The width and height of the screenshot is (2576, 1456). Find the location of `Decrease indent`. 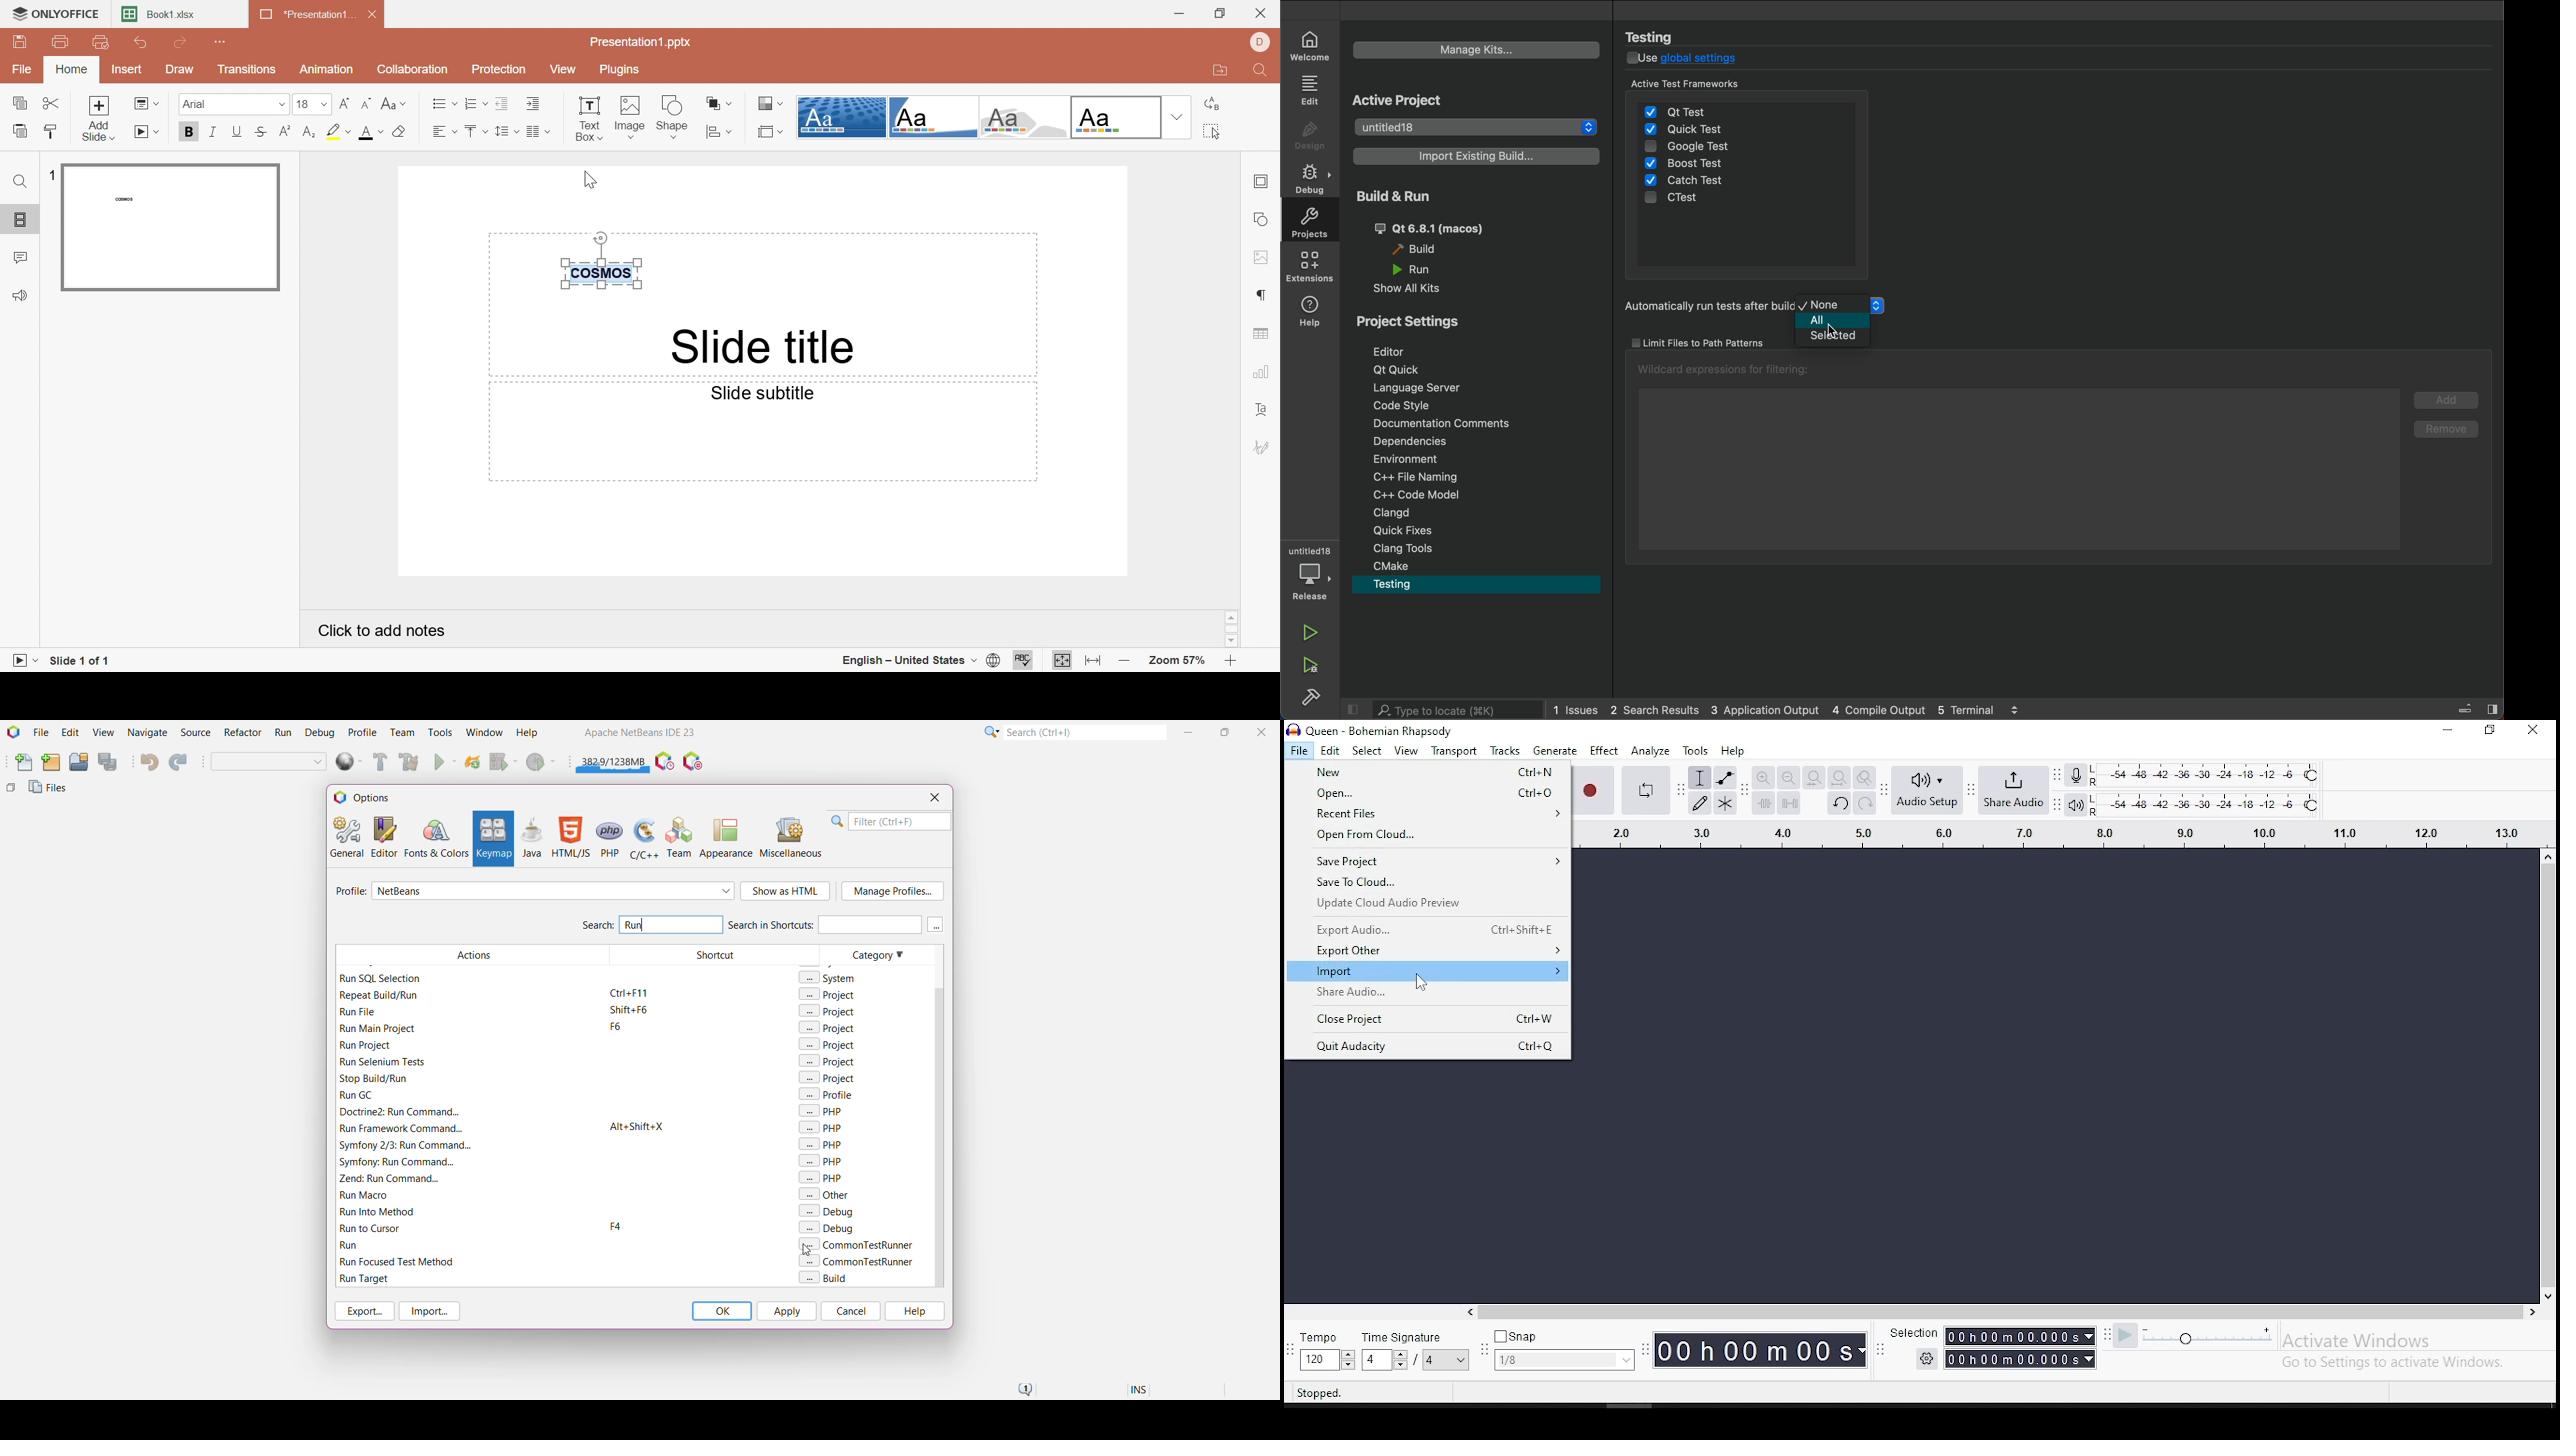

Decrease indent is located at coordinates (503, 104).